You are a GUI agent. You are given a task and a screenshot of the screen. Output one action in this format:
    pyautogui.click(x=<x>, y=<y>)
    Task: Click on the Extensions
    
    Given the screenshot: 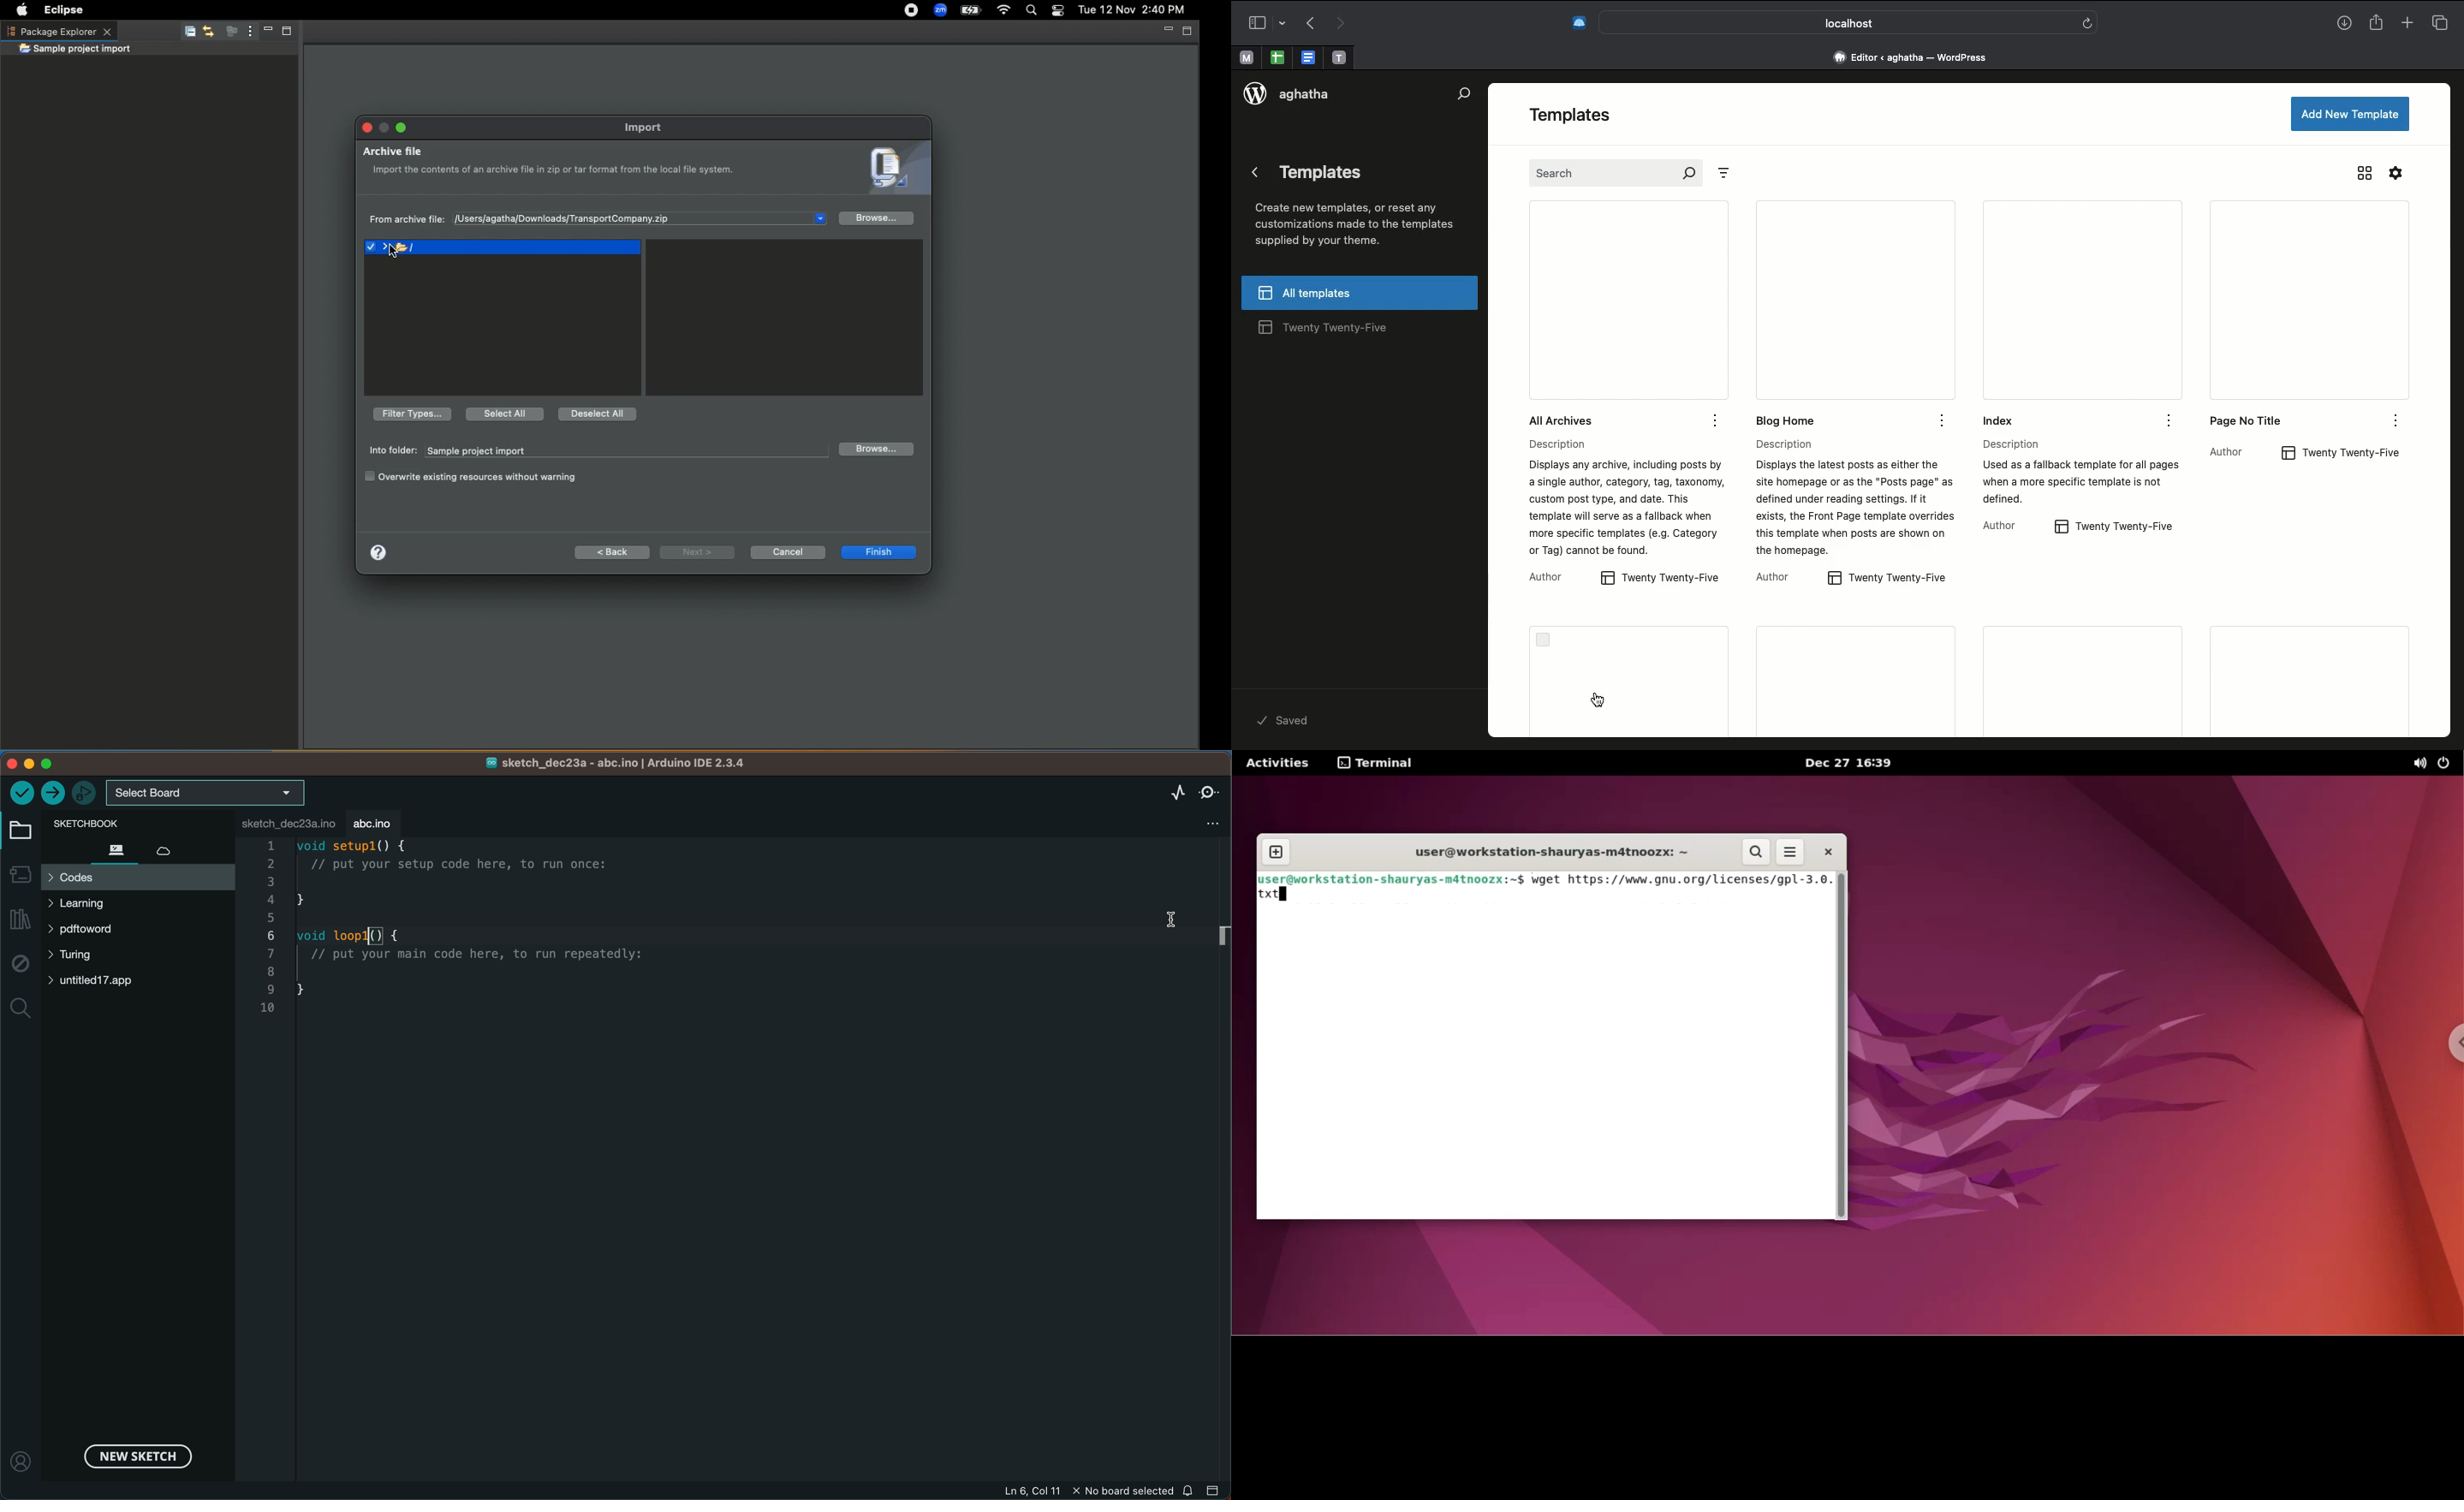 What is the action you would take?
    pyautogui.click(x=1577, y=24)
    